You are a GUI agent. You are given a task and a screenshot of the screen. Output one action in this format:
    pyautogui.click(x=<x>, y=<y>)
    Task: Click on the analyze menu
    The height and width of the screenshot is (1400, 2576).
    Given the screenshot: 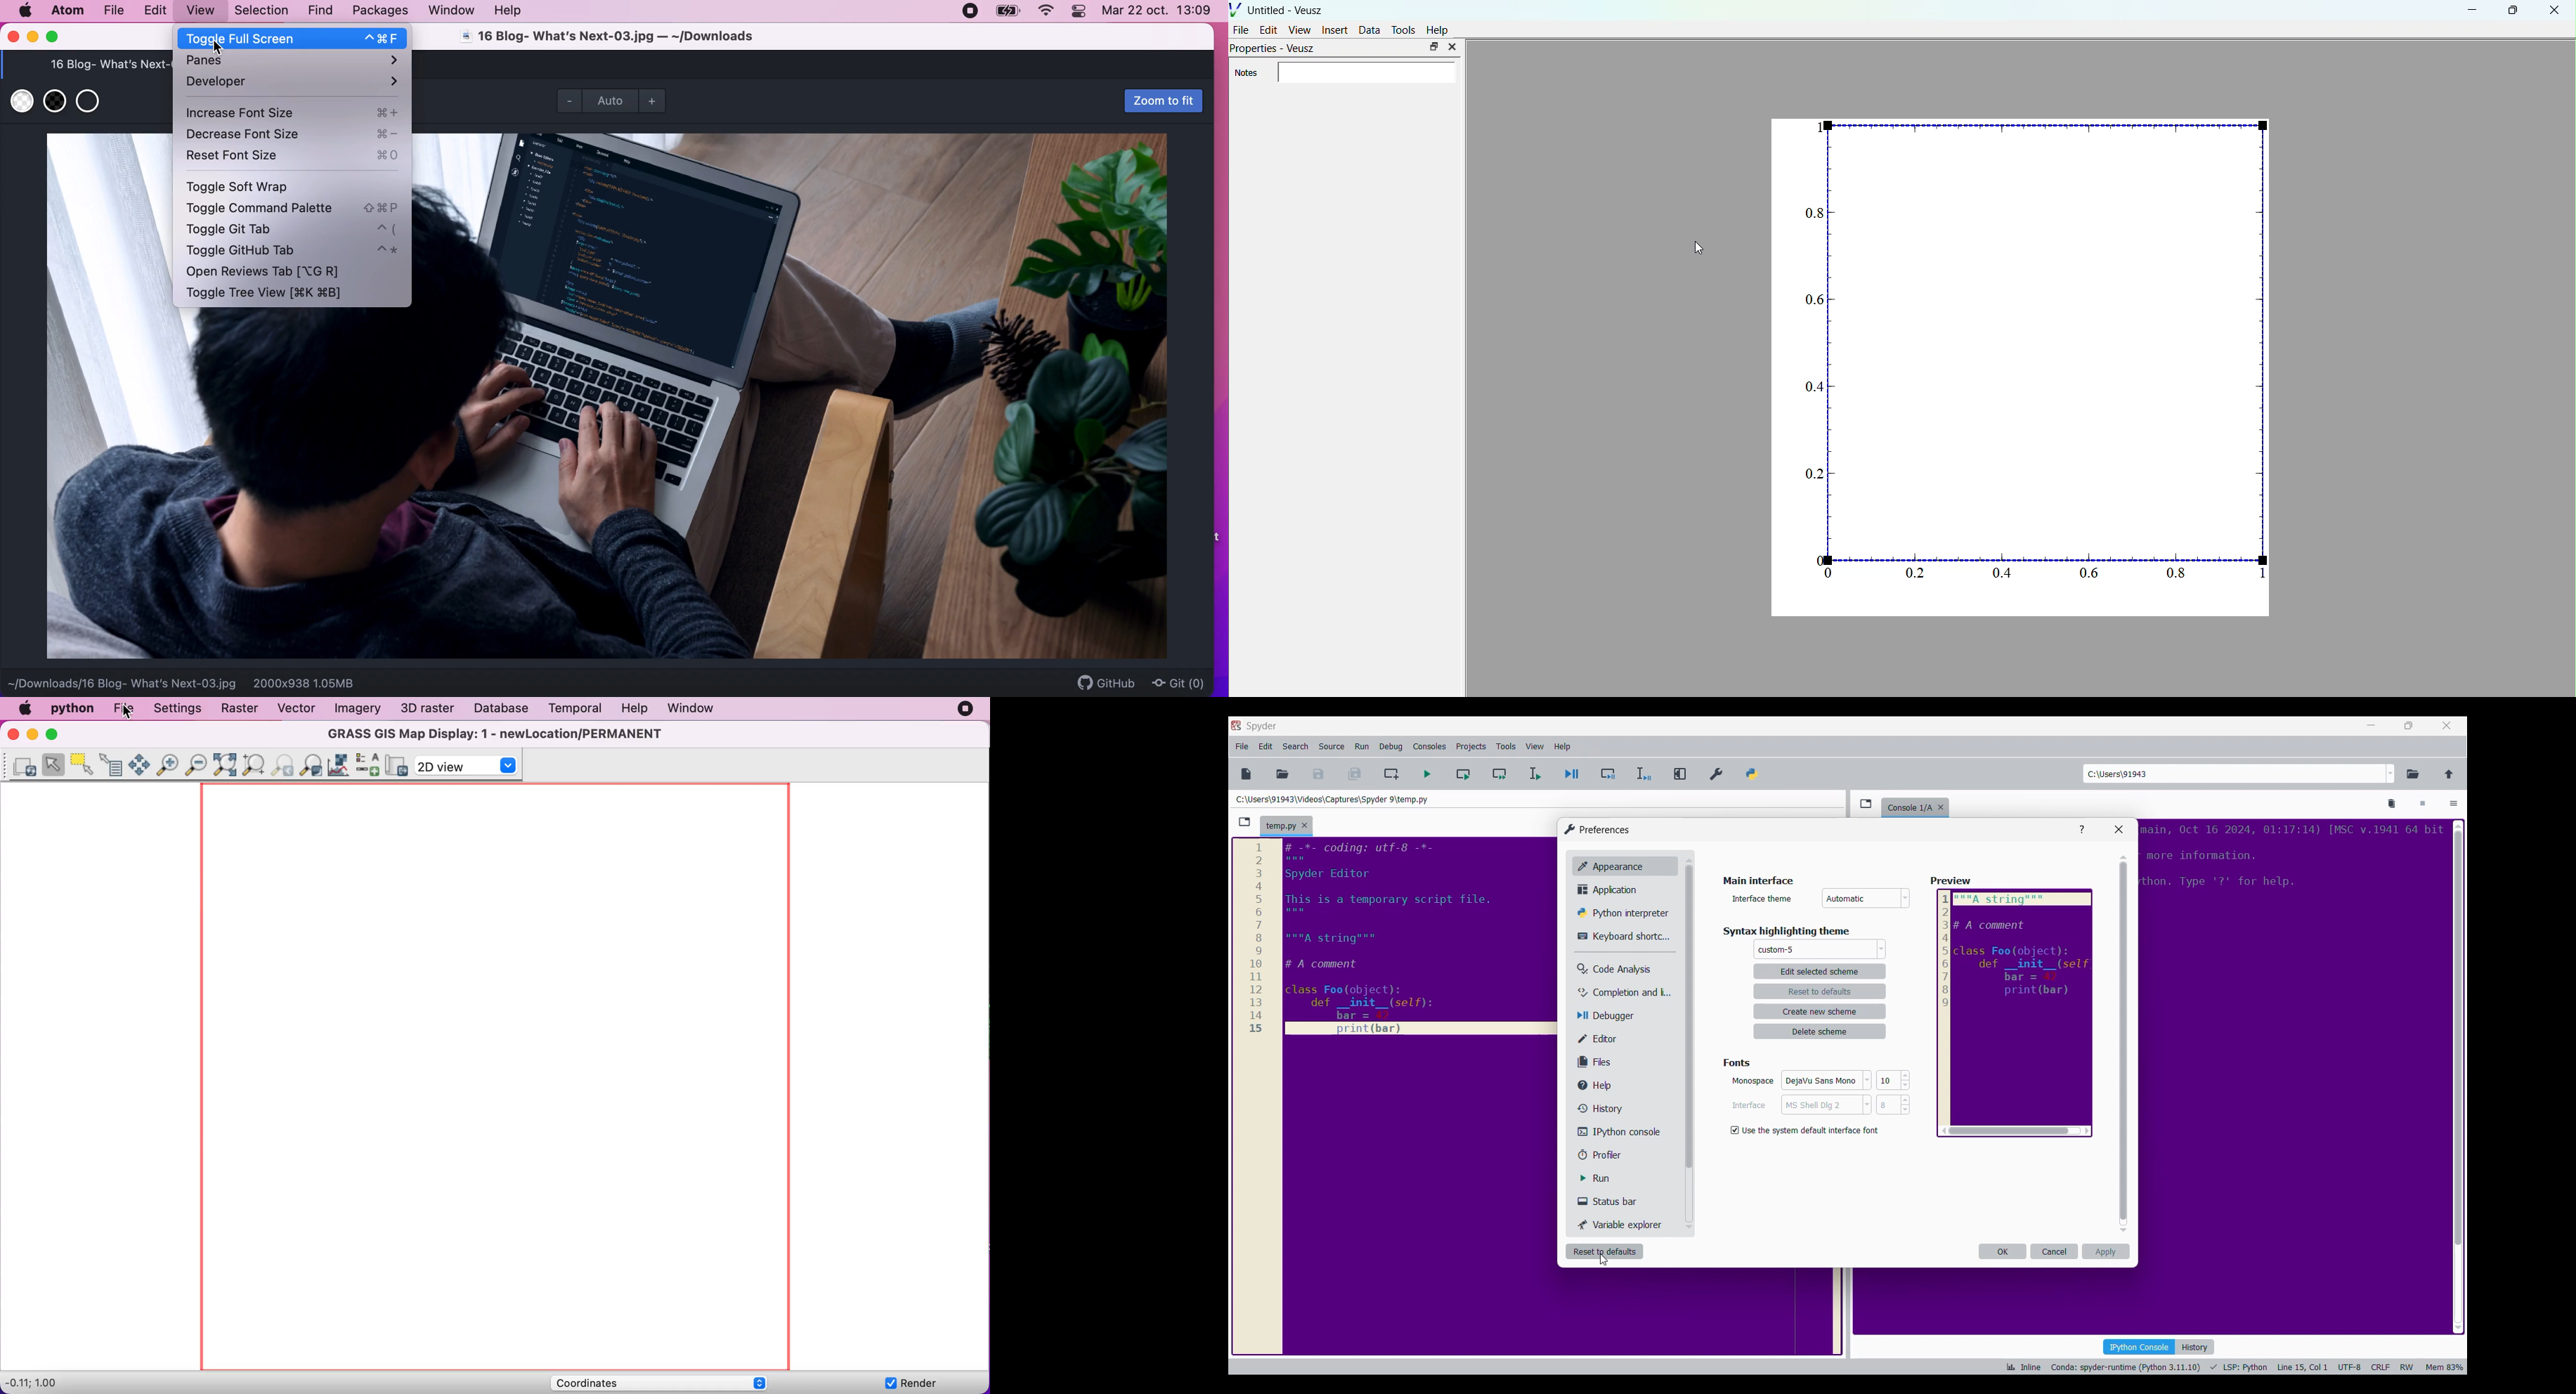 What is the action you would take?
    pyautogui.click(x=340, y=765)
    